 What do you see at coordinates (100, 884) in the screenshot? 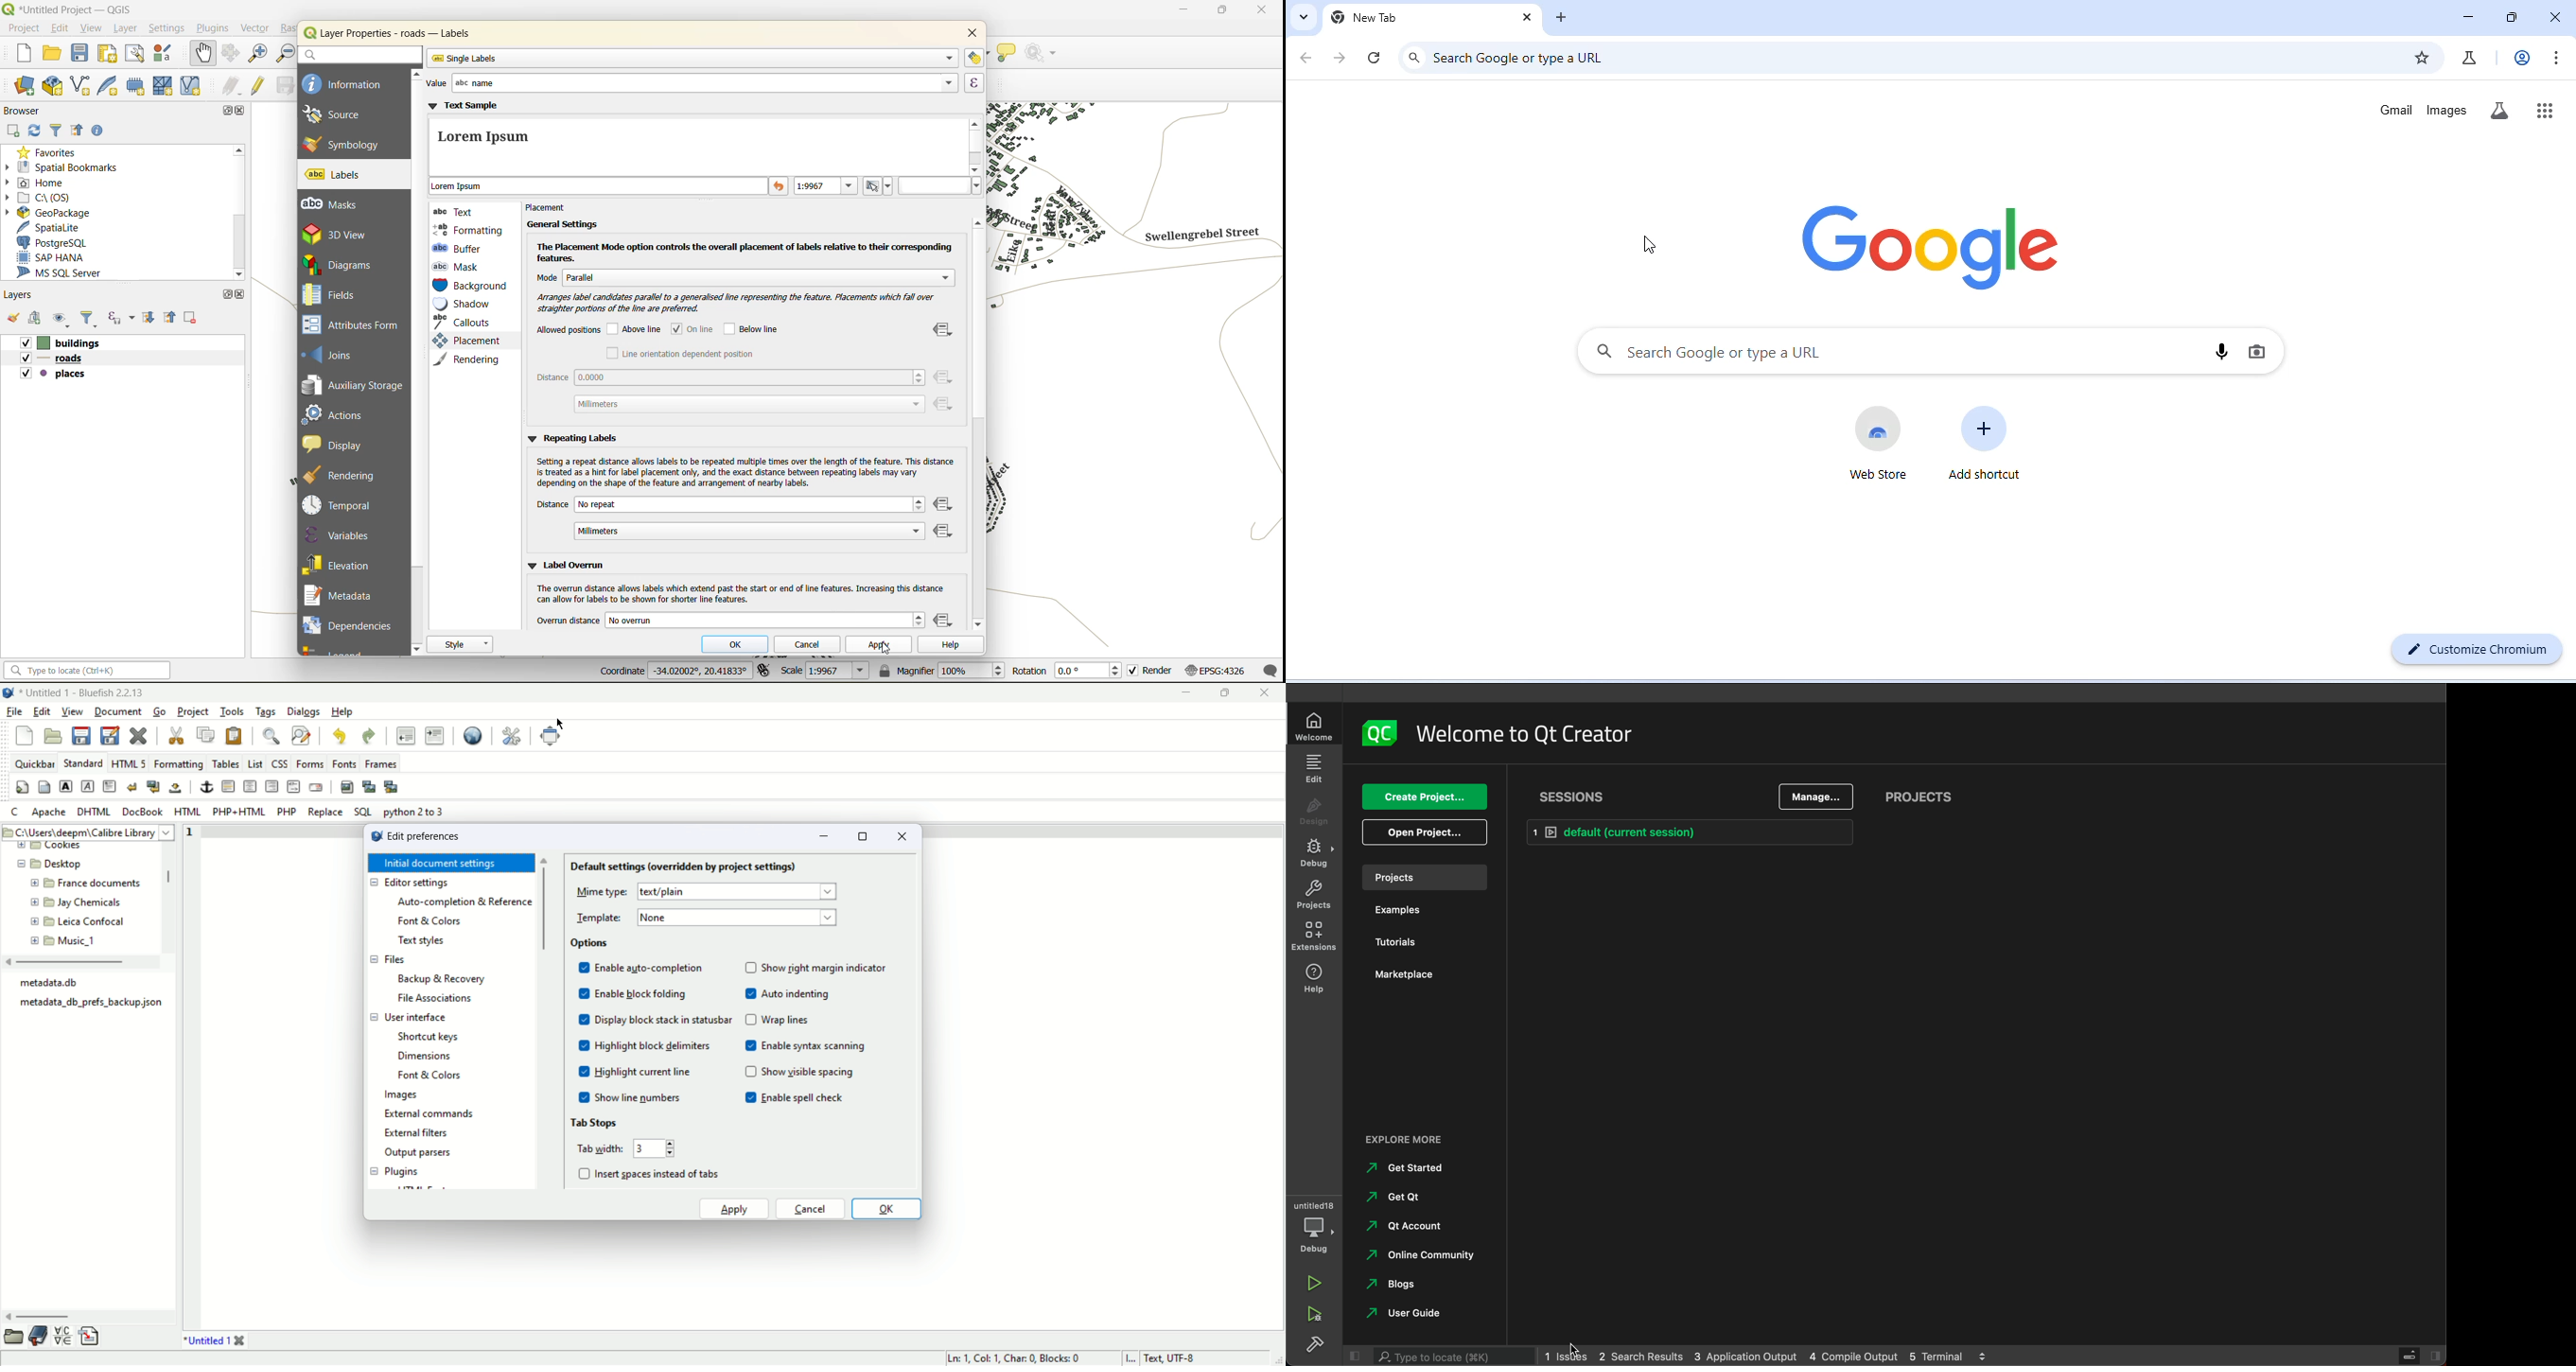
I see `) France documents` at bounding box center [100, 884].